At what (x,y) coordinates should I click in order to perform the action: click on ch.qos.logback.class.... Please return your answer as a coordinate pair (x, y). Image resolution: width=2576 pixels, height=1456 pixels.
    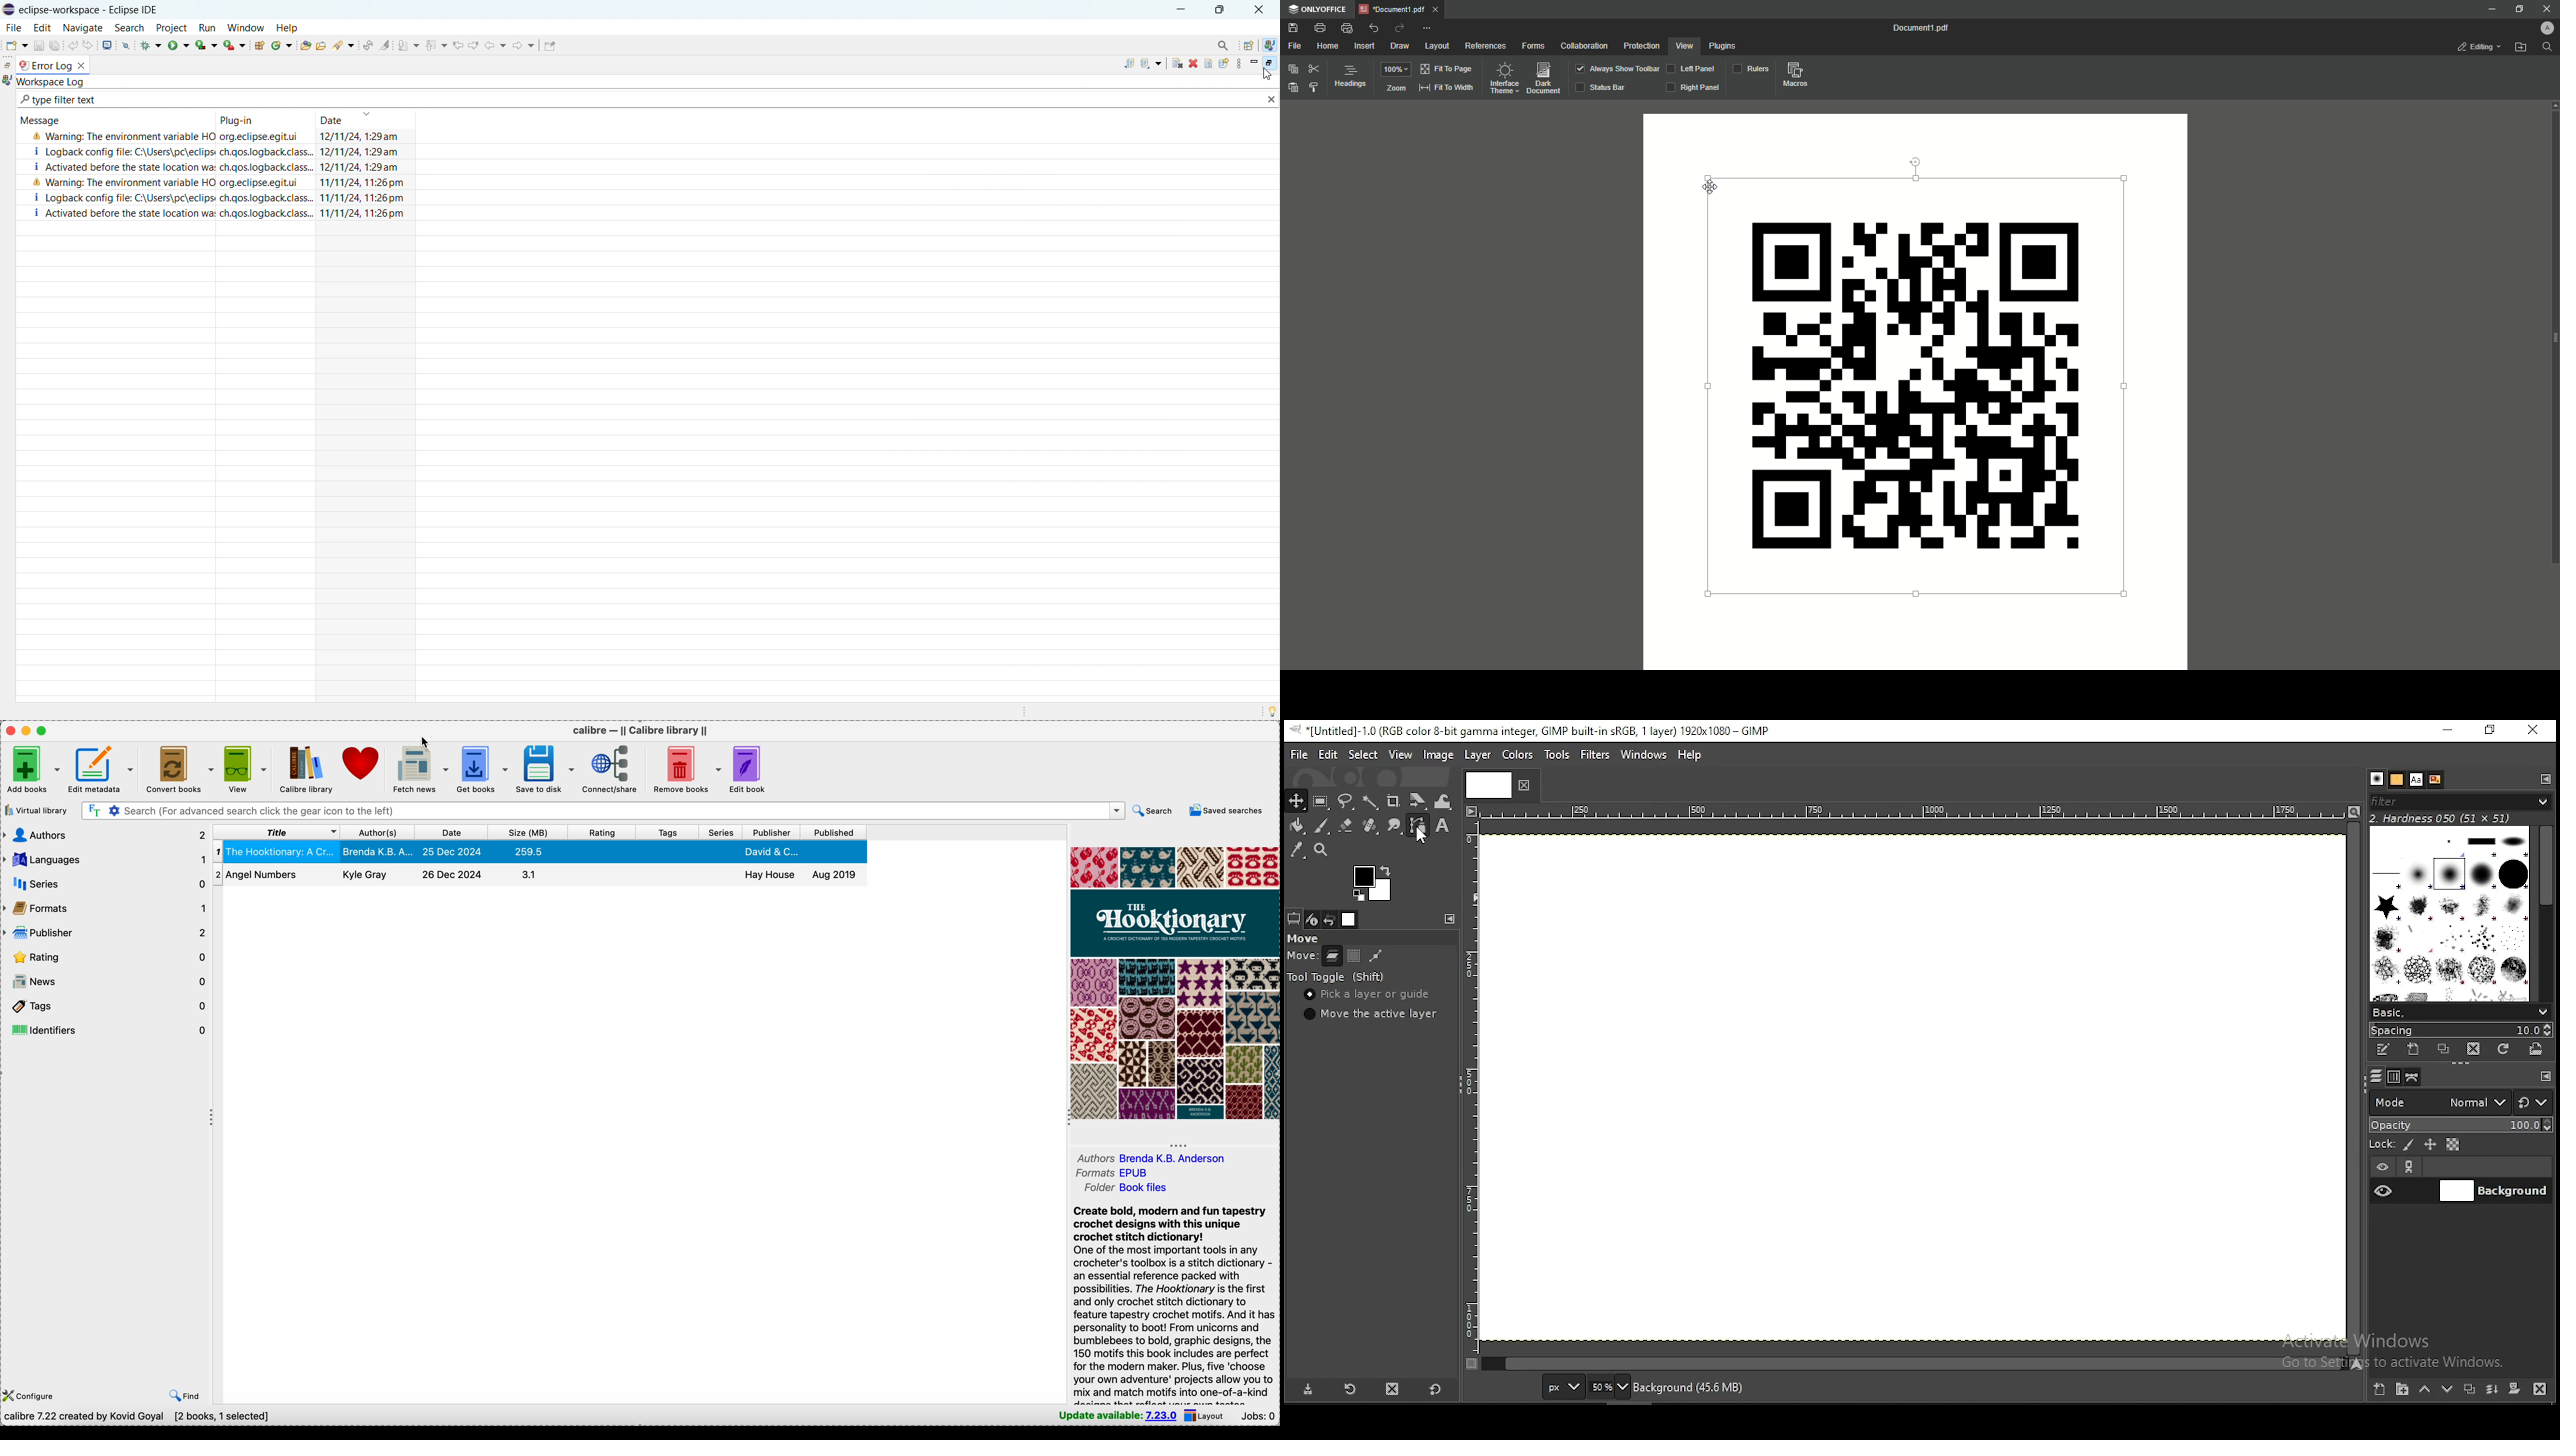
    Looking at the image, I should click on (268, 198).